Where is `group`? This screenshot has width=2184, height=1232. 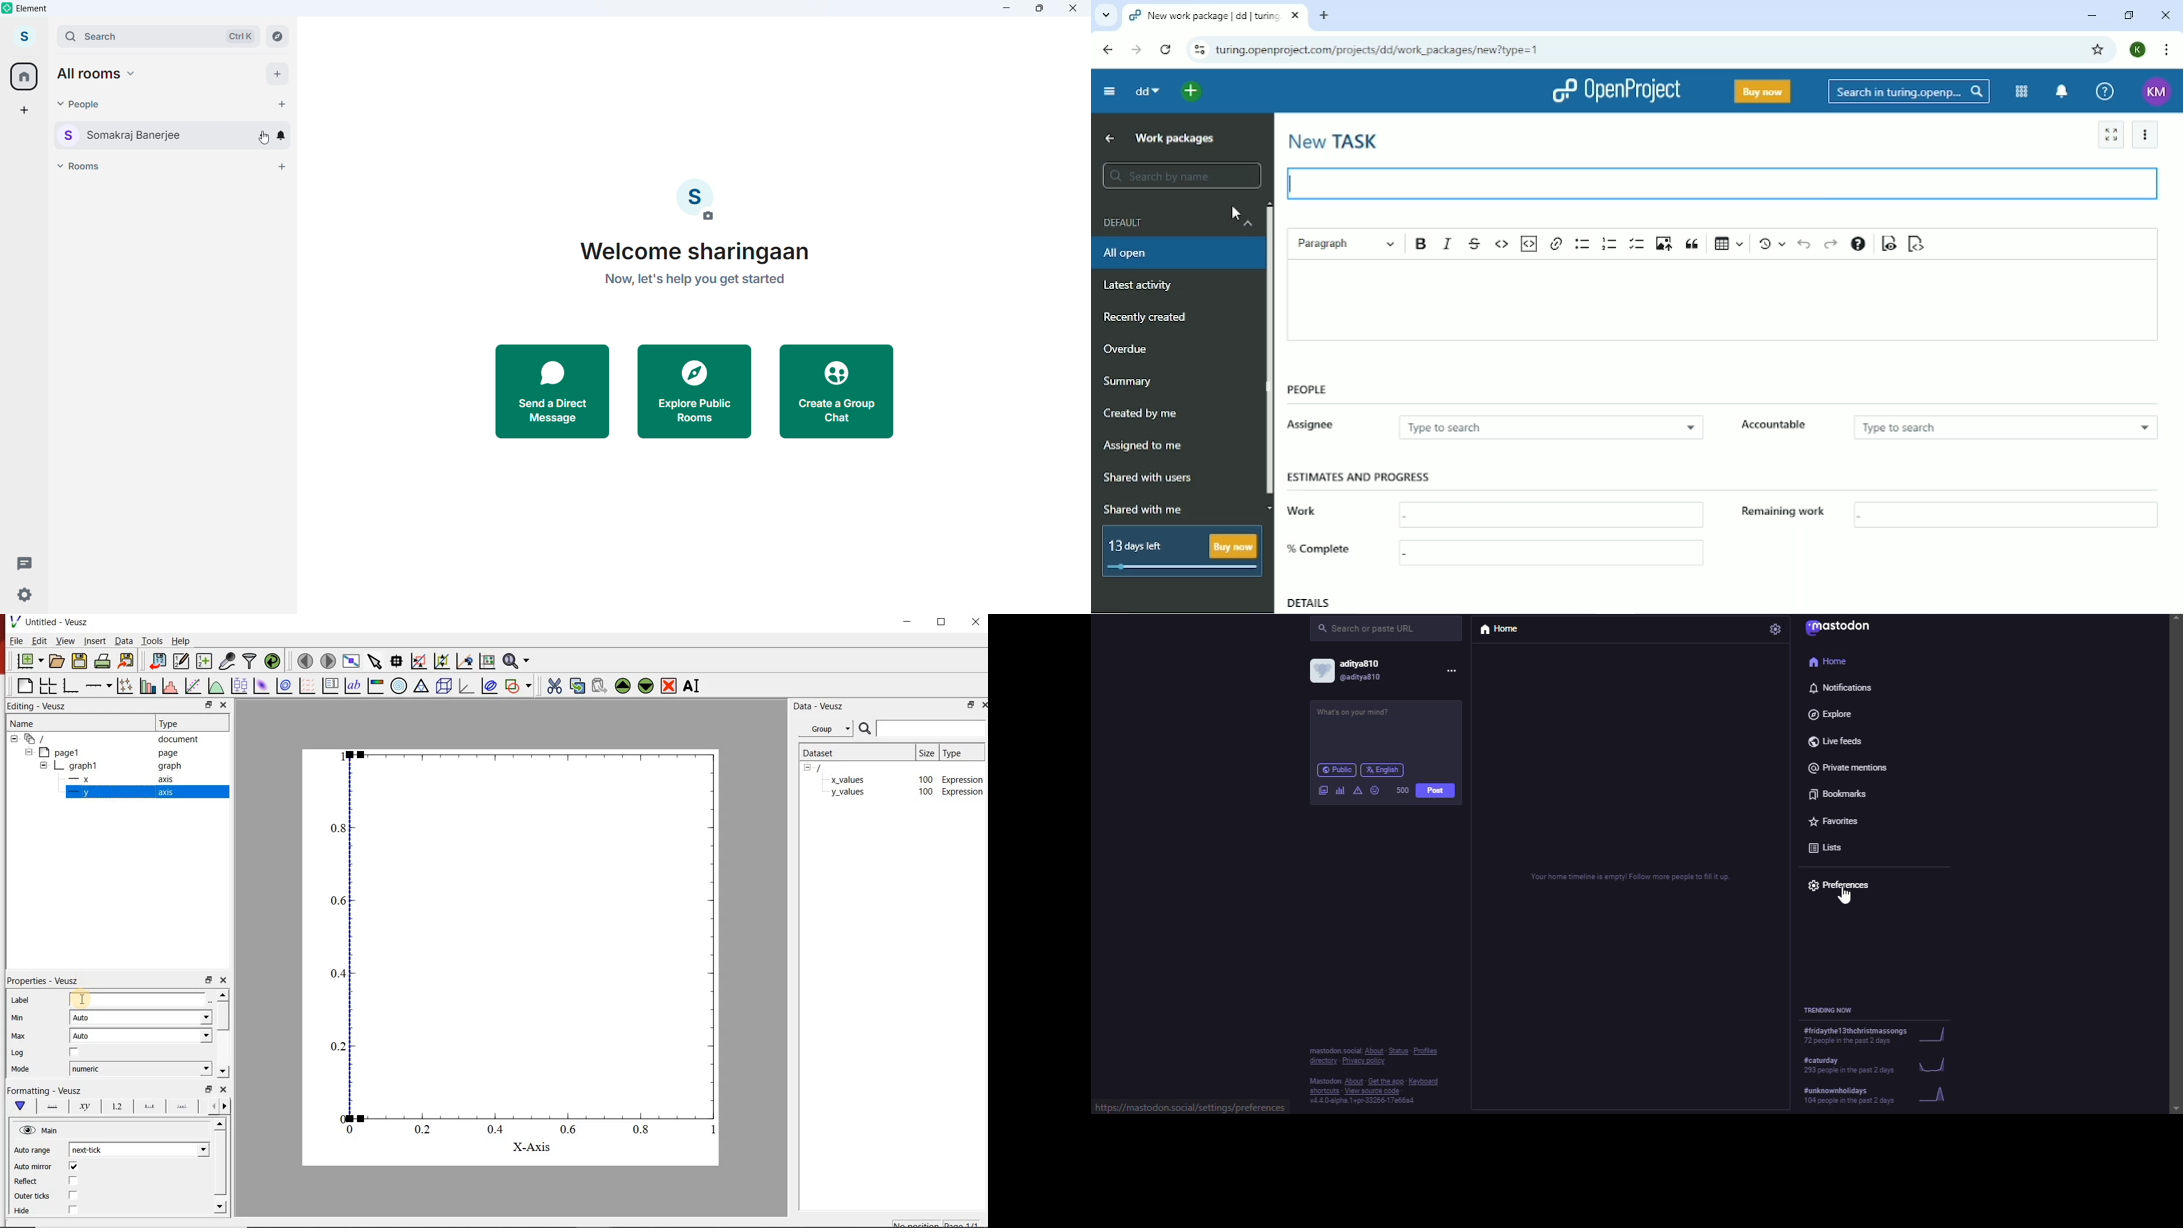
group is located at coordinates (824, 729).